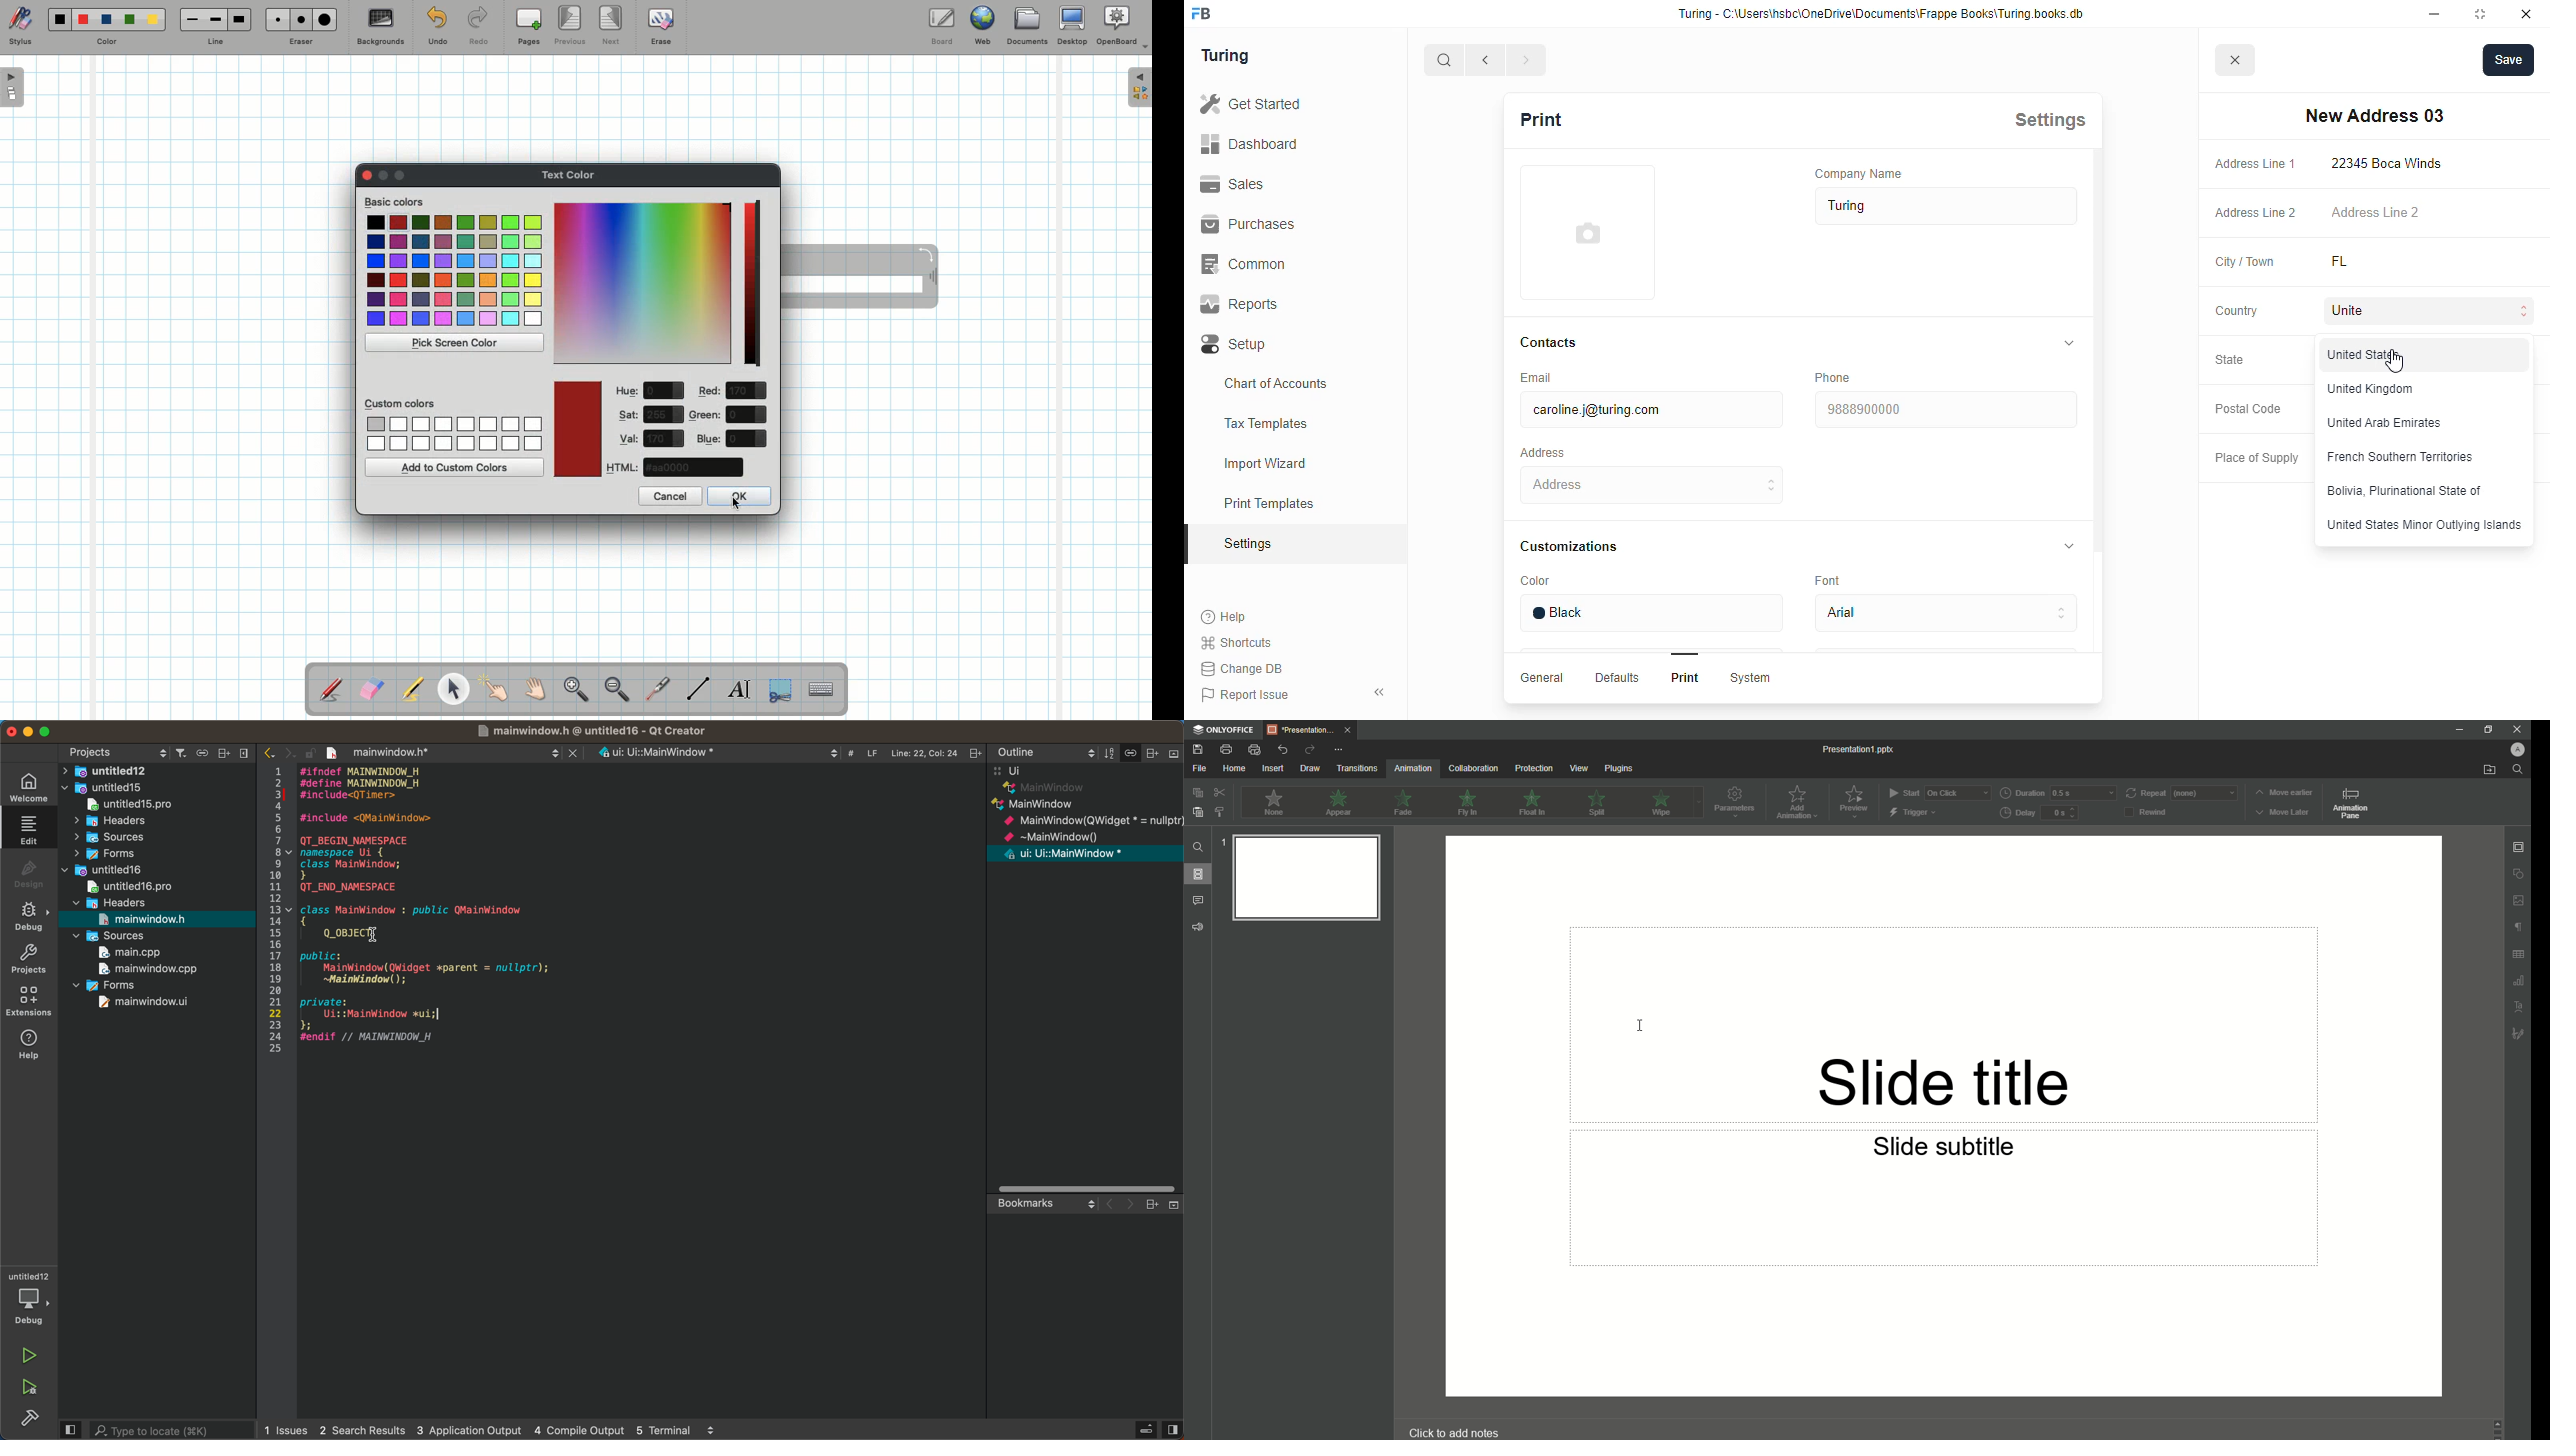 This screenshot has width=2576, height=1456. I want to click on FL, so click(2364, 262).